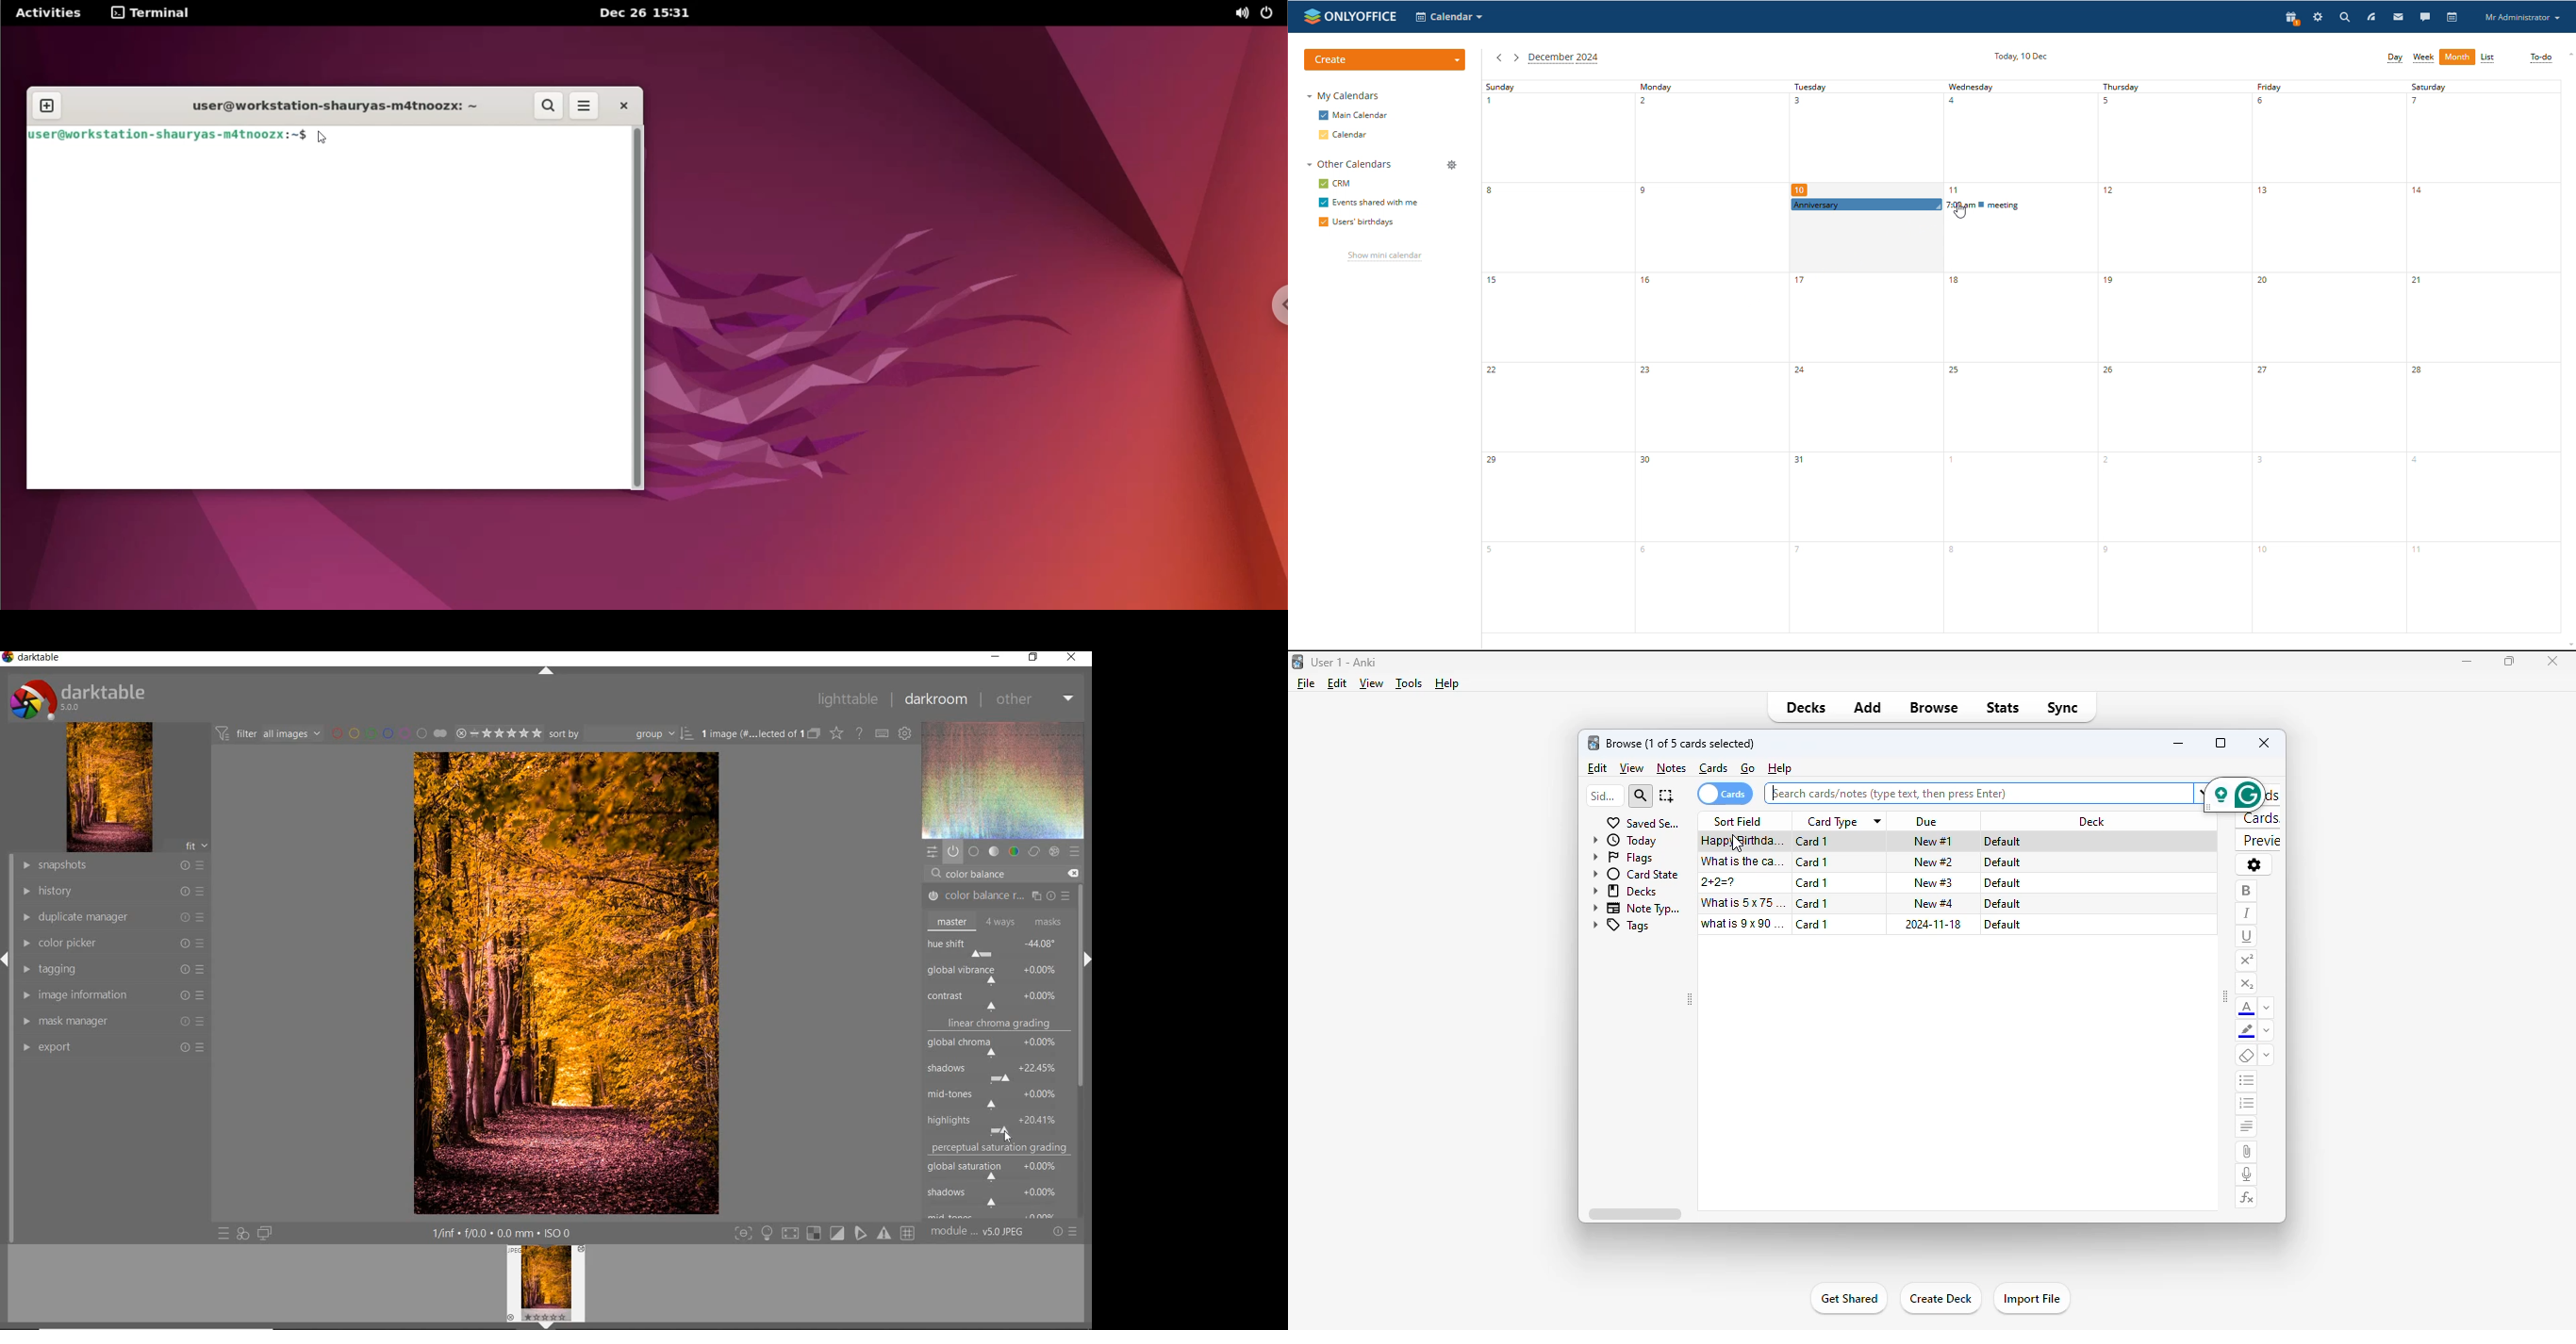  Describe the element at coordinates (1632, 768) in the screenshot. I see `view` at that location.